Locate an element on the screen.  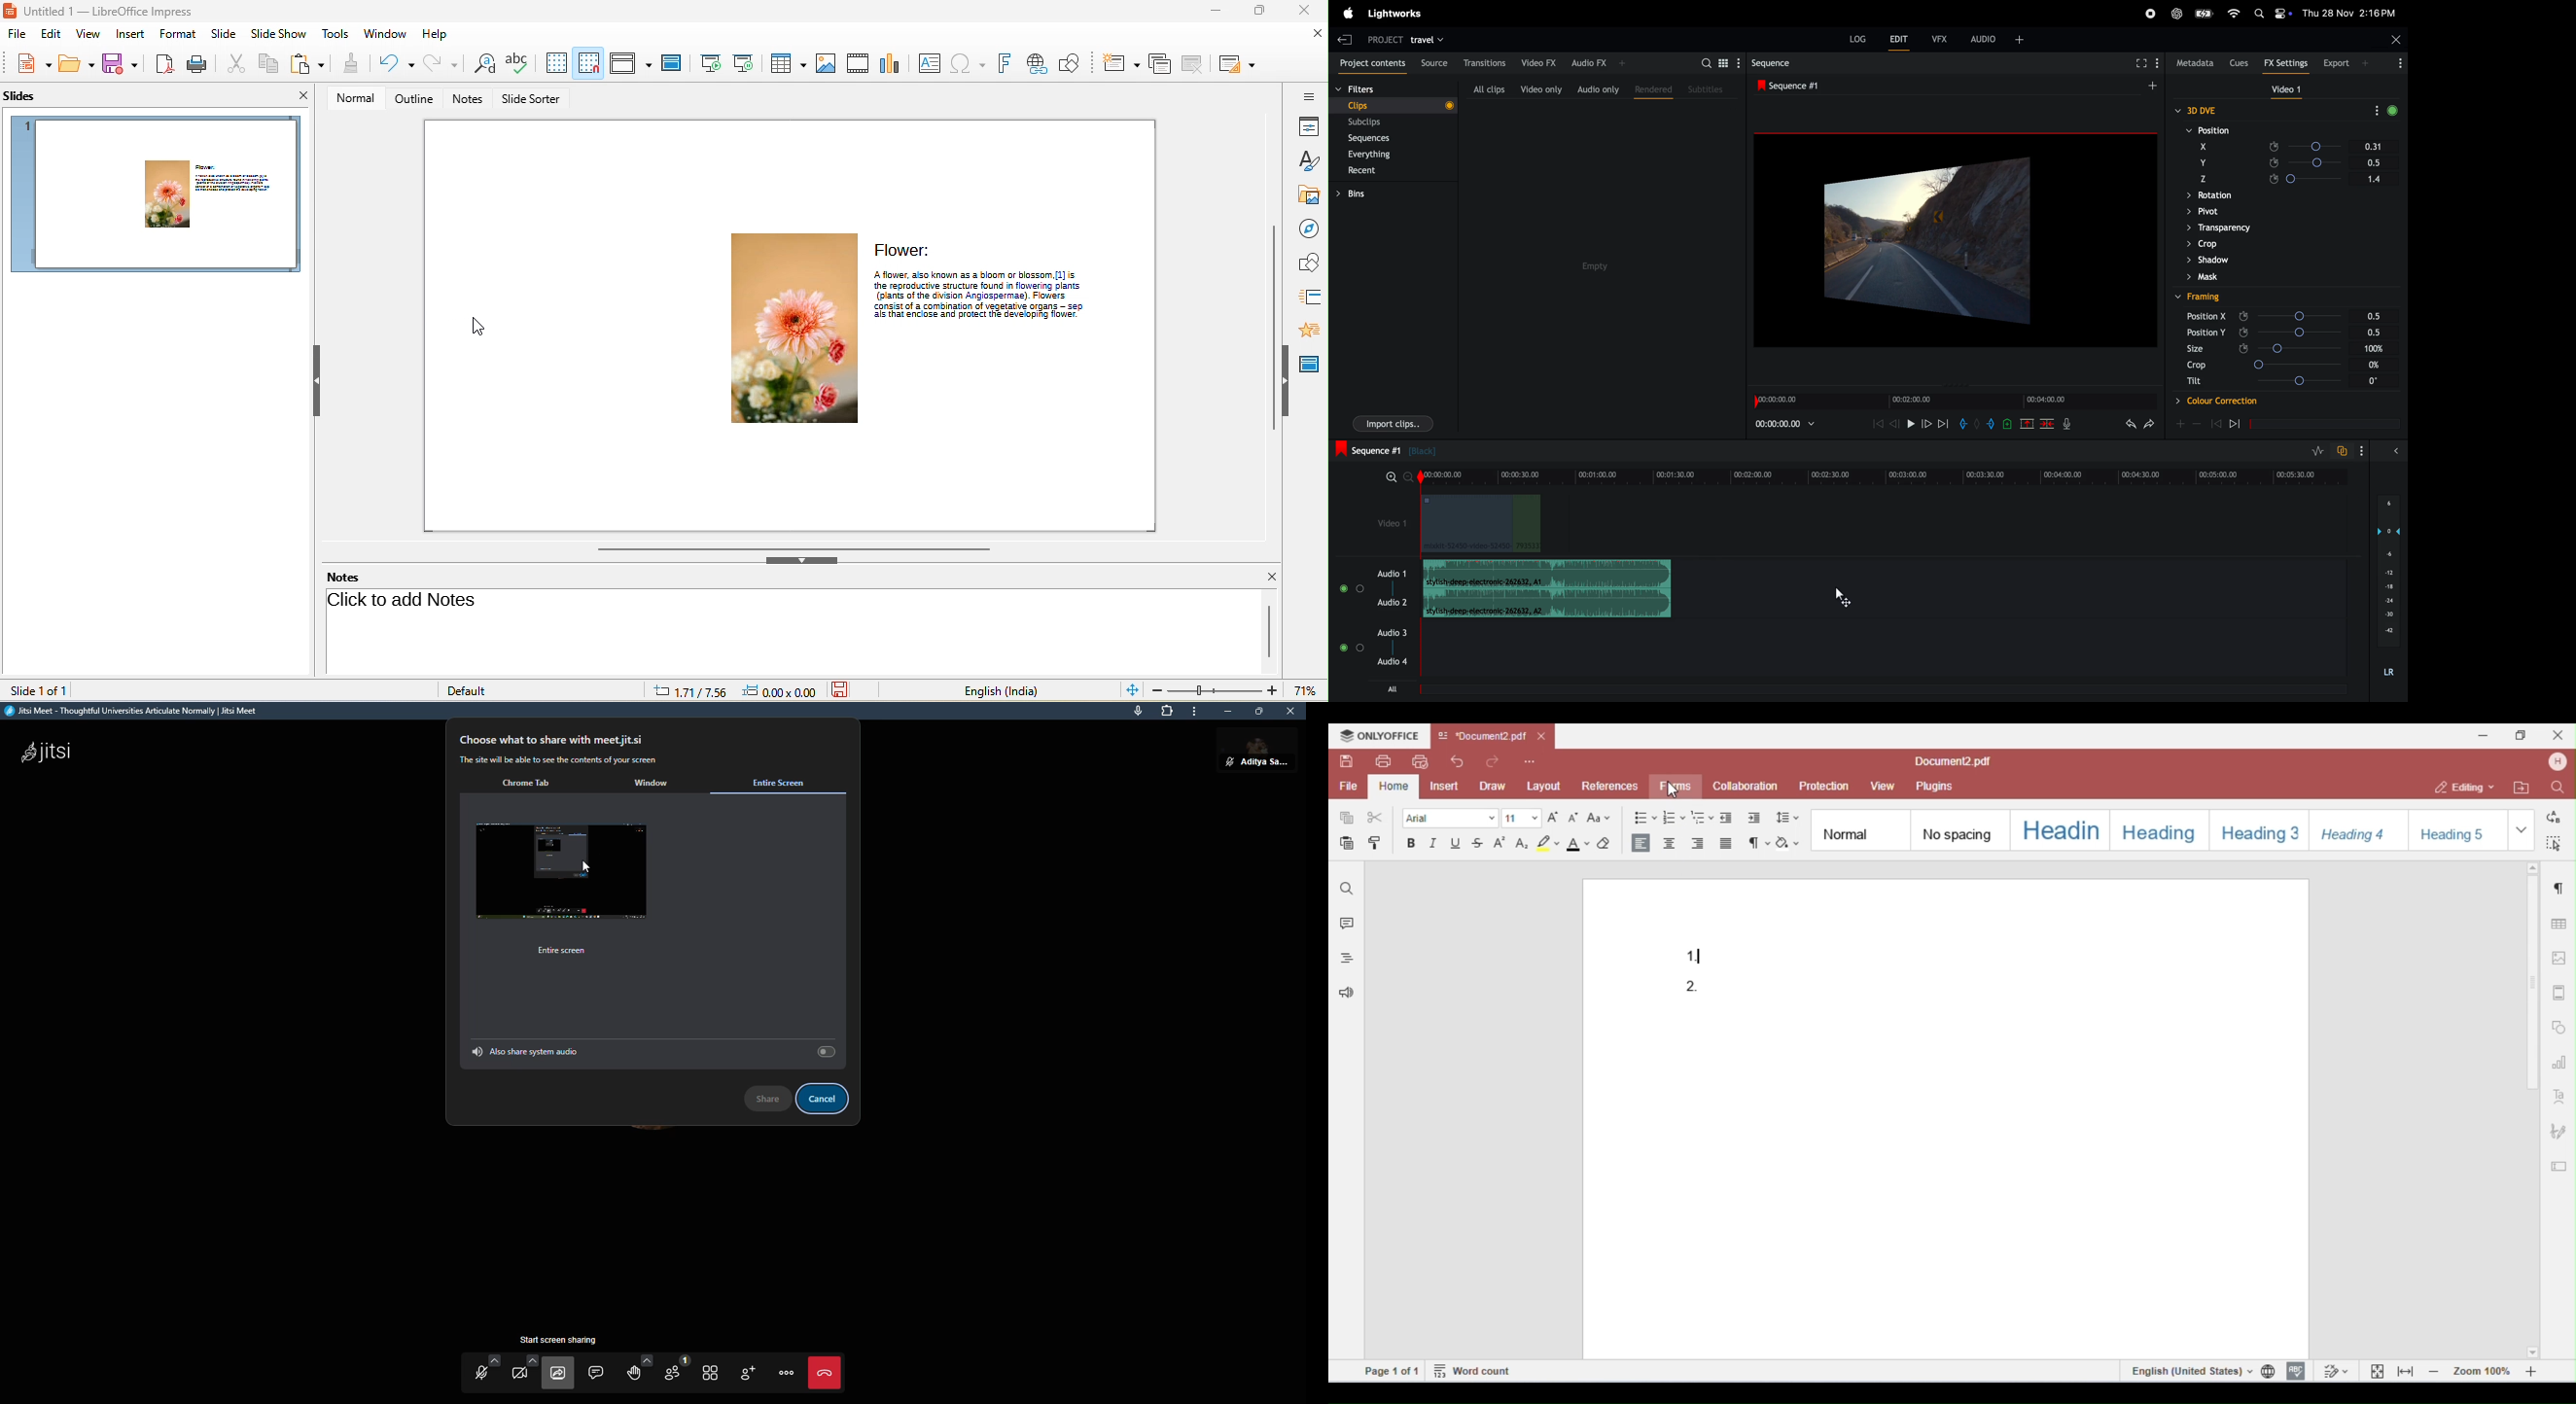
more actions is located at coordinates (786, 1373).